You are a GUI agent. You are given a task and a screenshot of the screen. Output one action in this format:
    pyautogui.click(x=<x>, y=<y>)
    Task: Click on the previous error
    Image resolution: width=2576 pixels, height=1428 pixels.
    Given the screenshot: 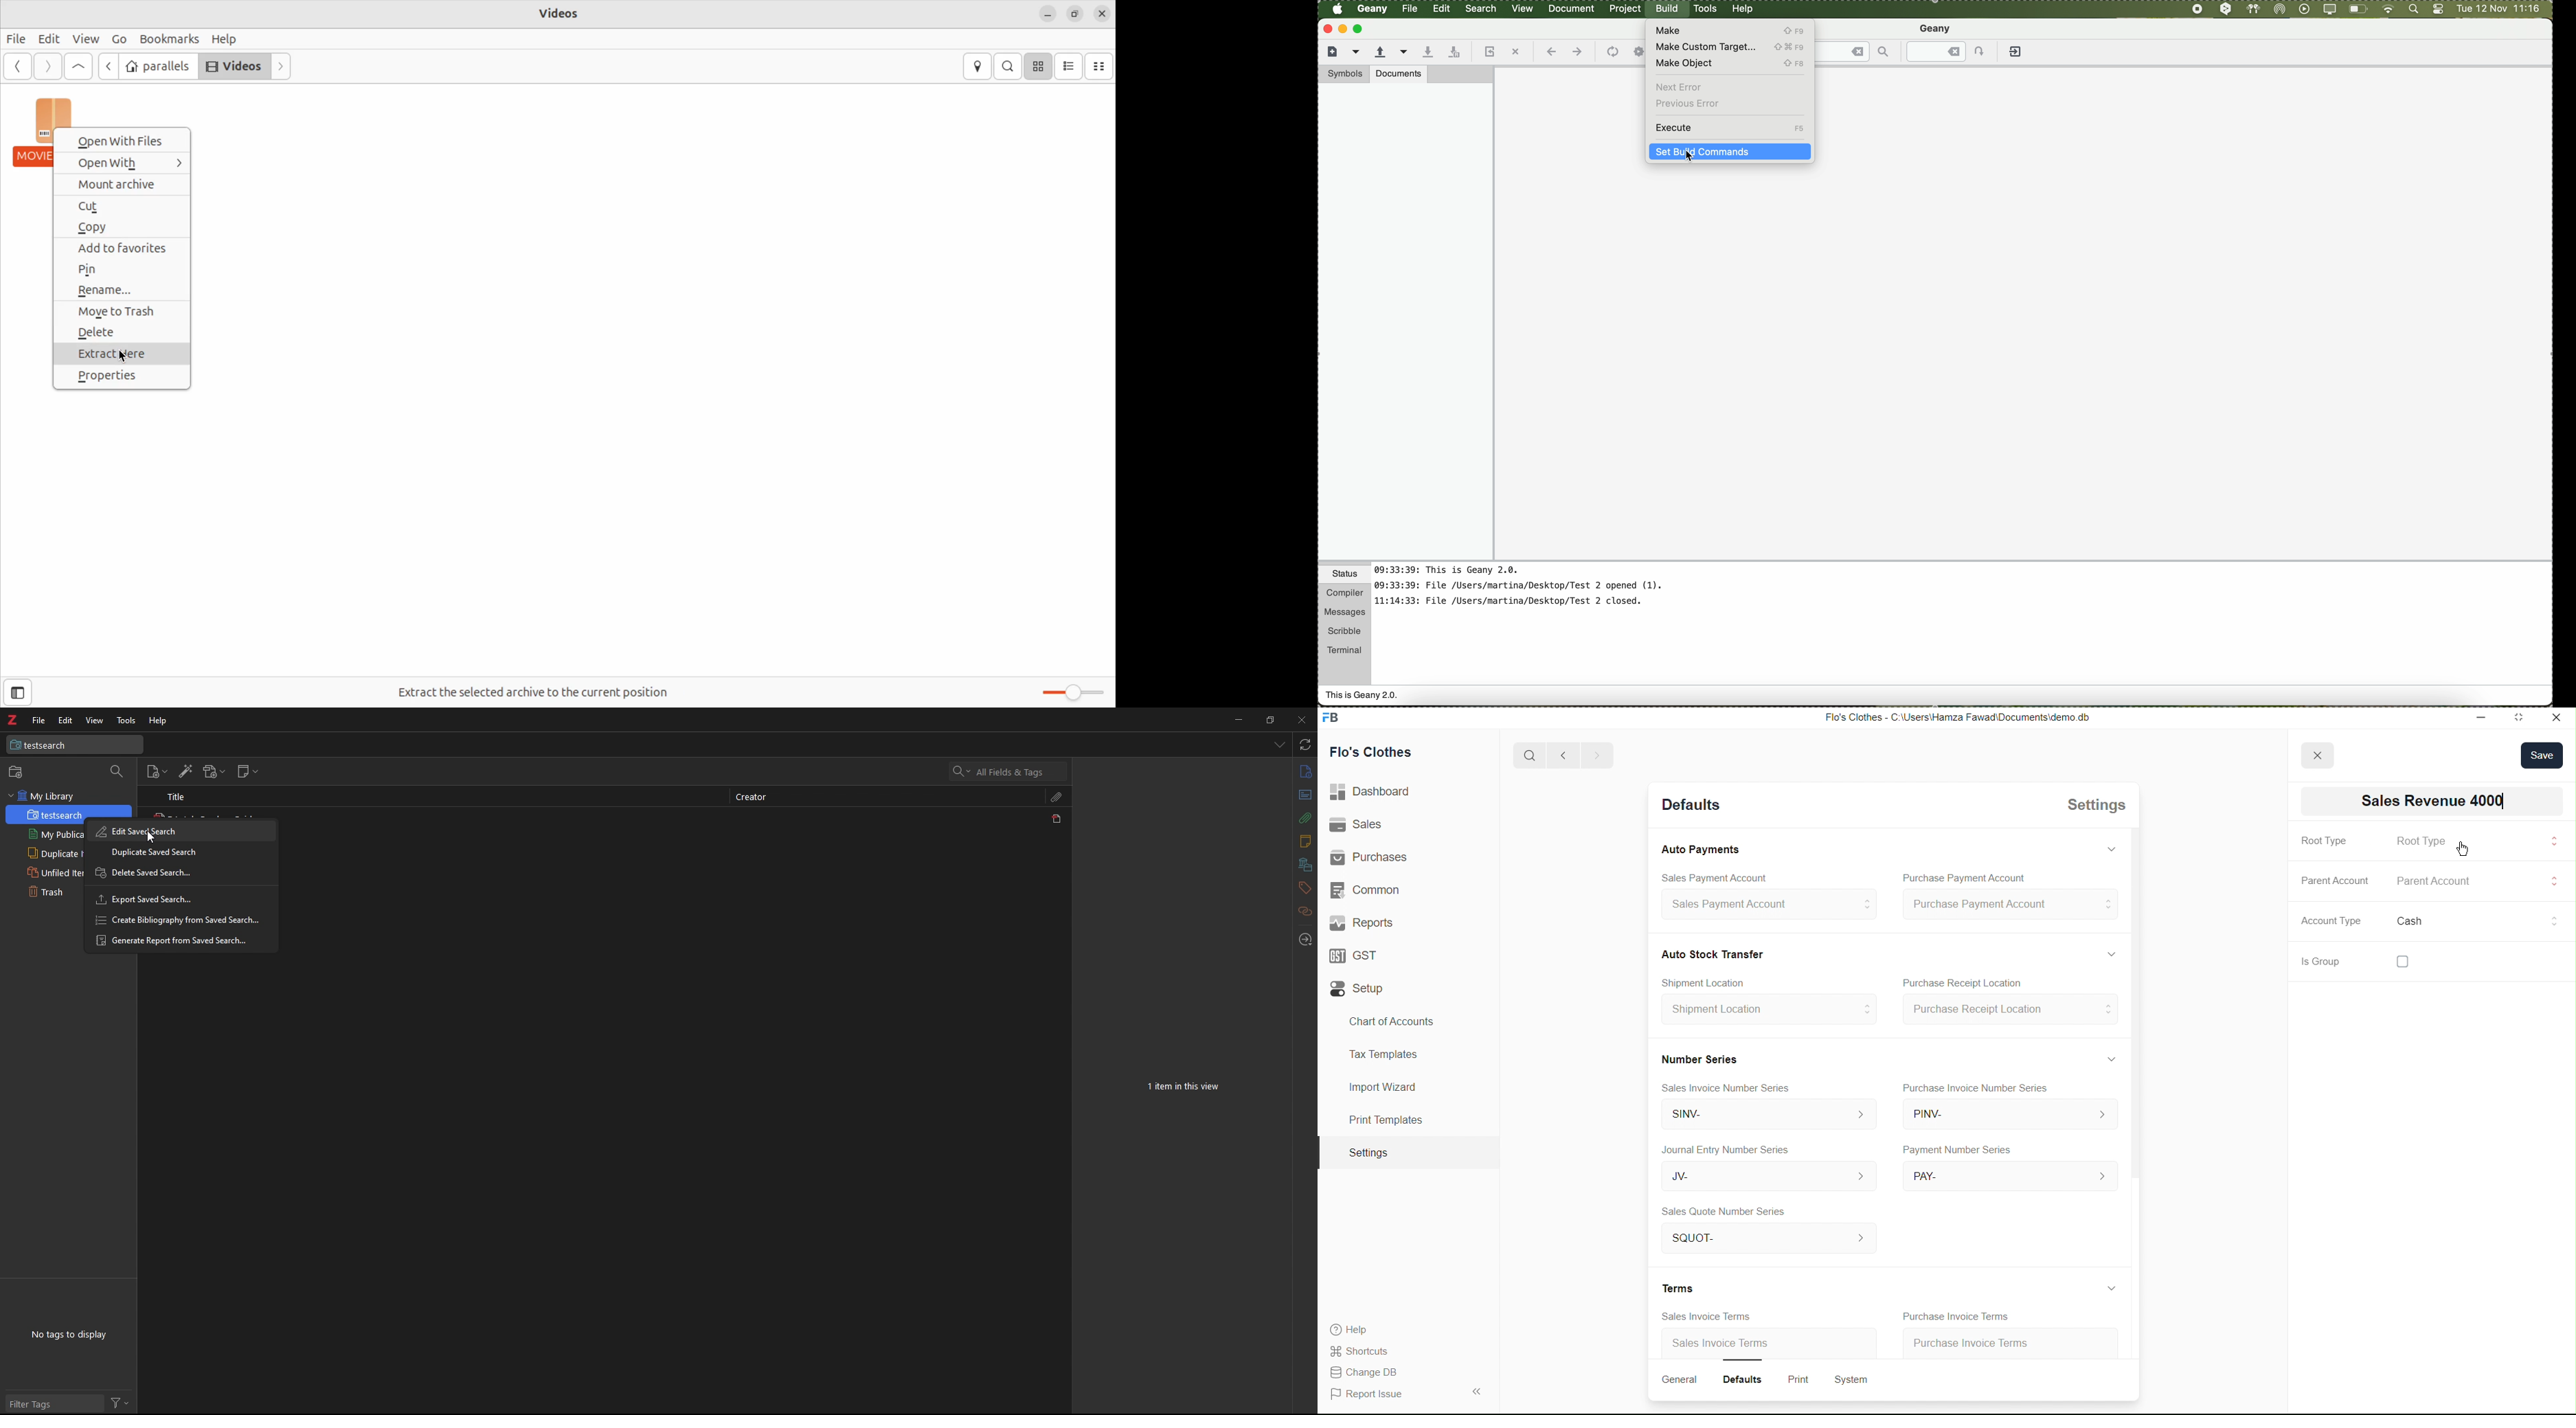 What is the action you would take?
    pyautogui.click(x=1689, y=105)
    